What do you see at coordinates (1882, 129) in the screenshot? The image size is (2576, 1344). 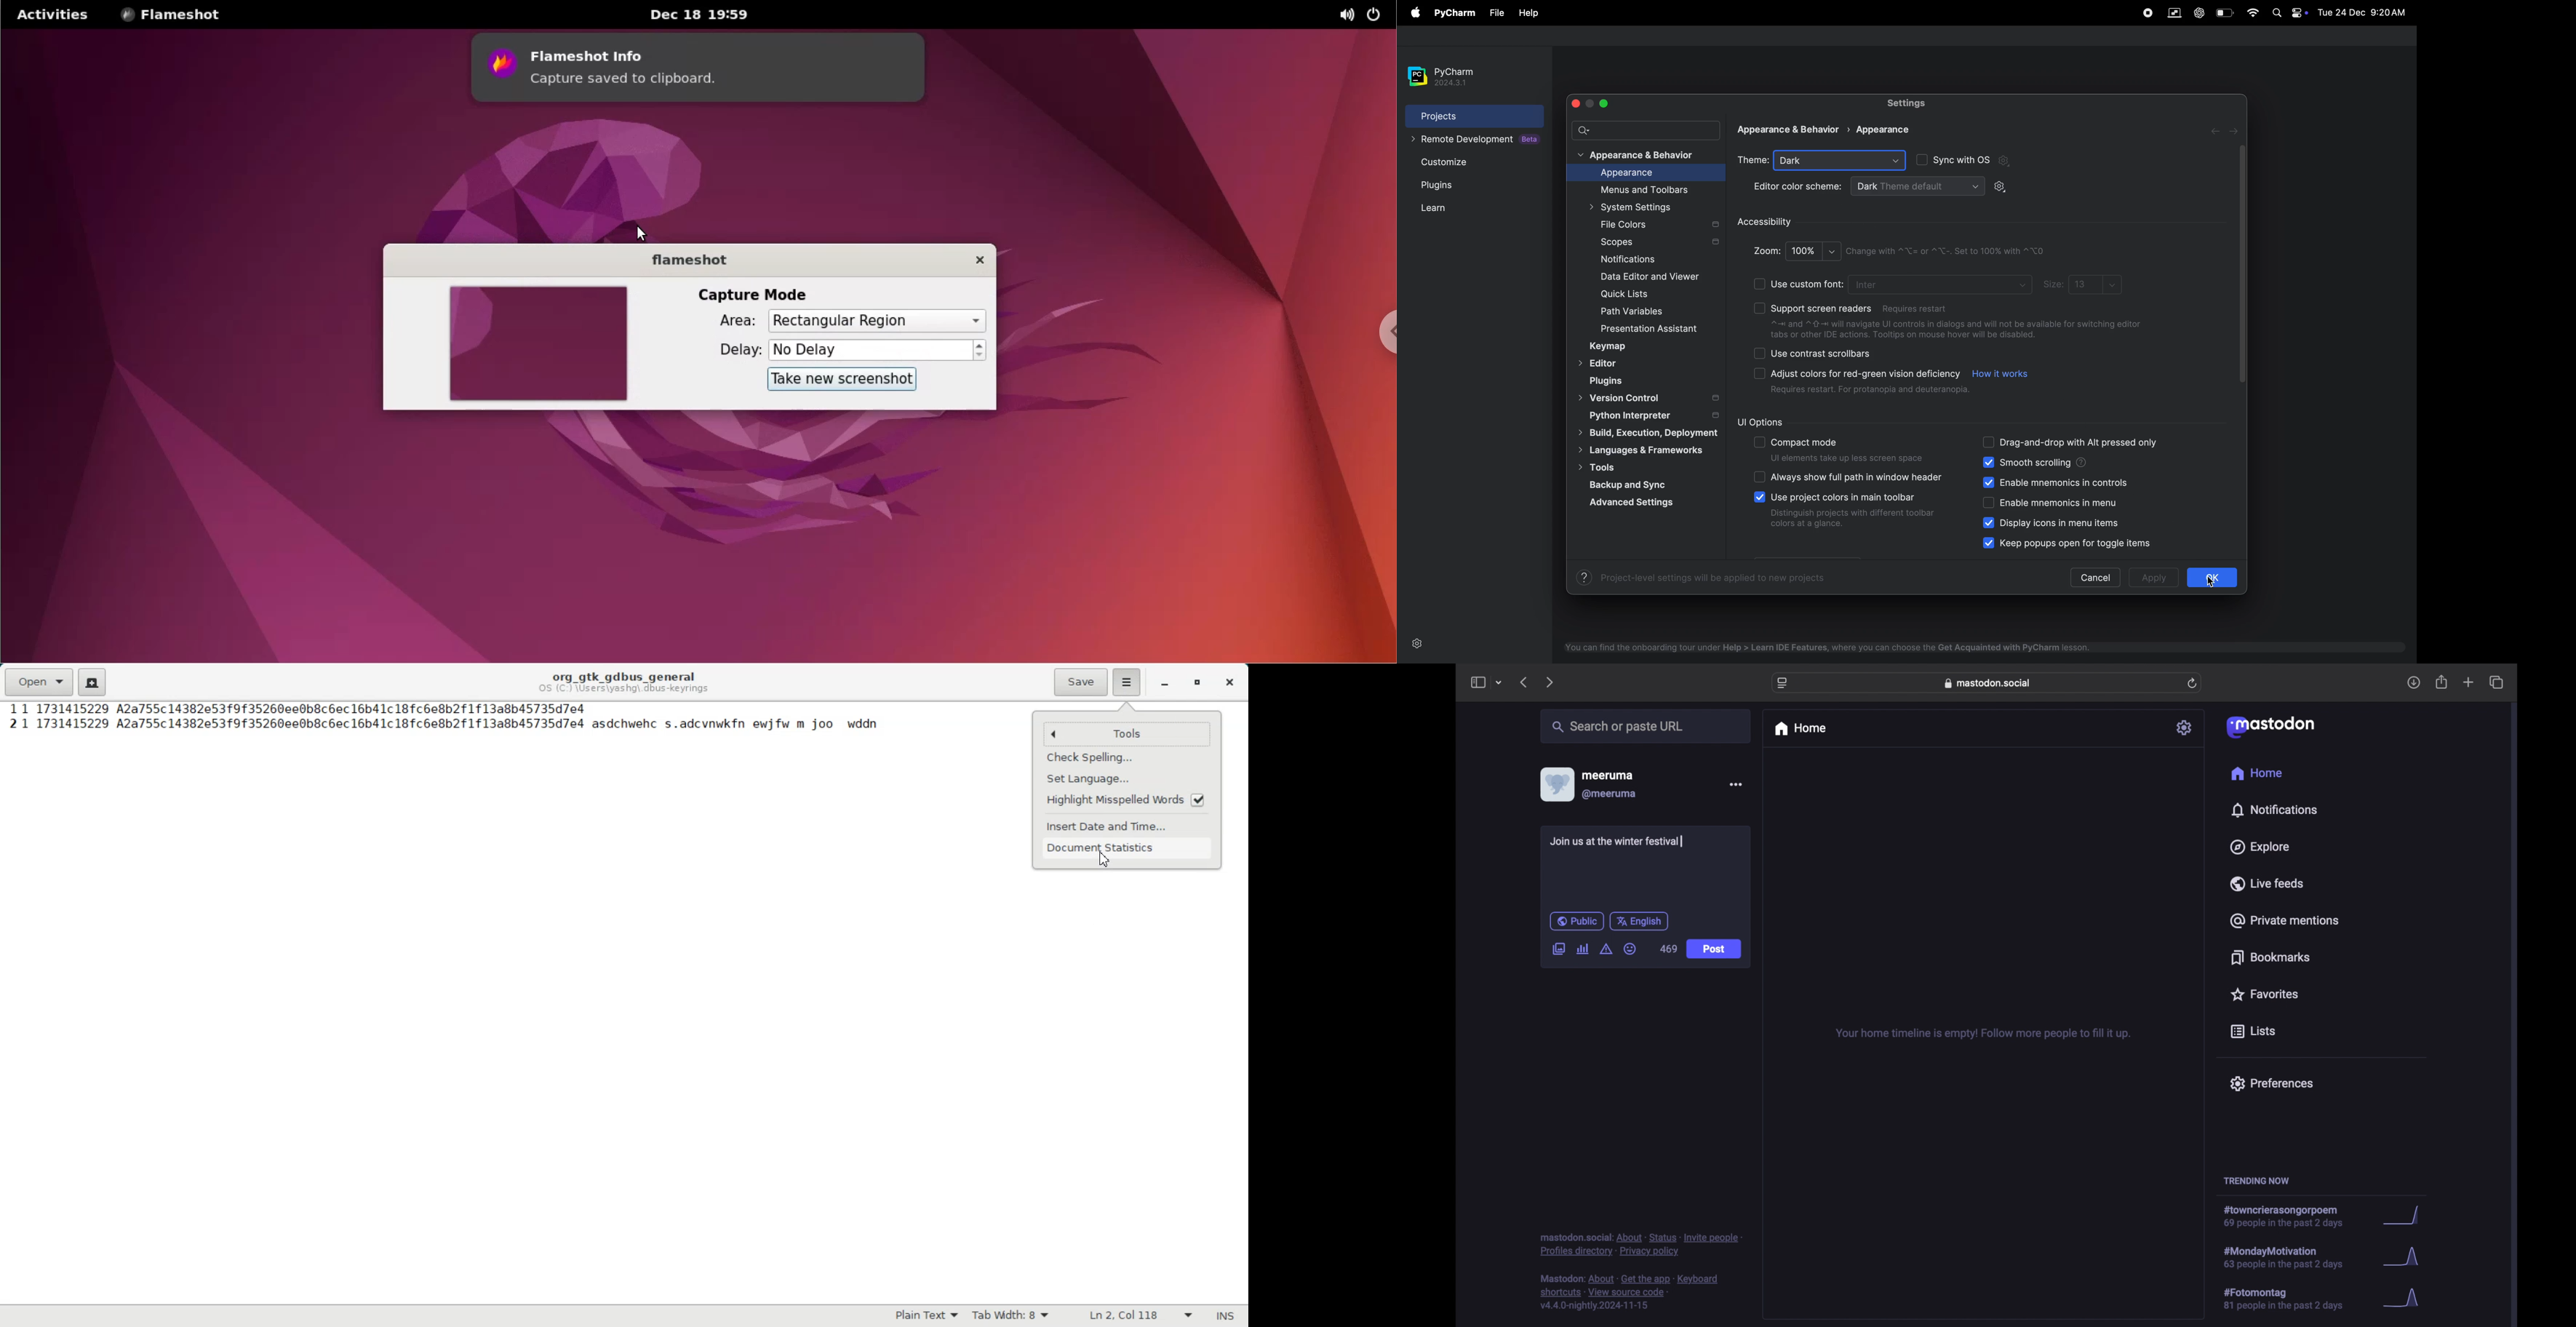 I see `apperance` at bounding box center [1882, 129].